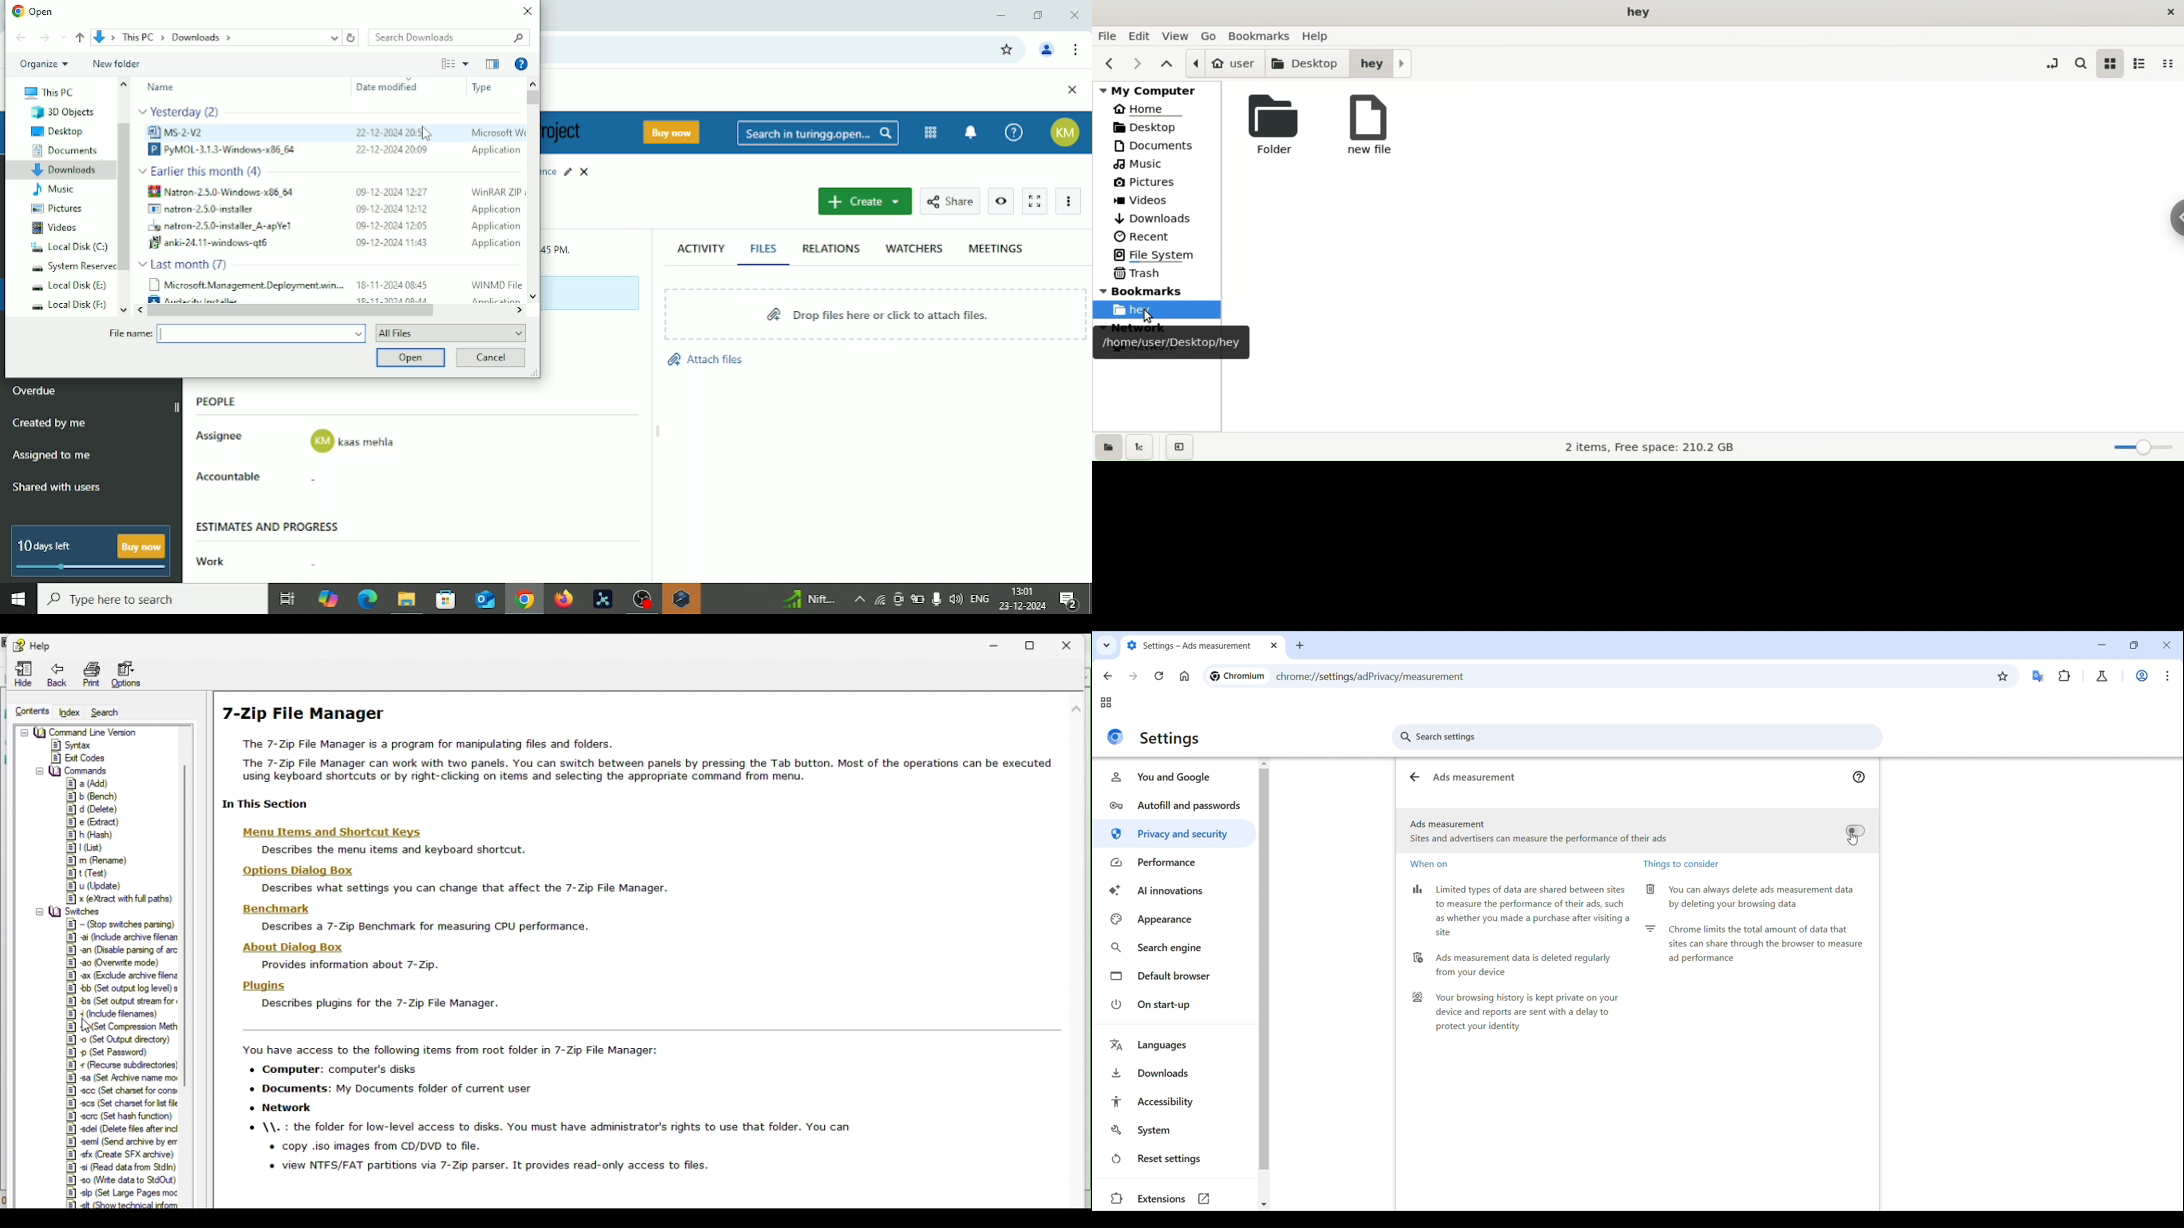 Image resolution: width=2184 pixels, height=1232 pixels. I want to click on Tab groups , so click(1106, 703).